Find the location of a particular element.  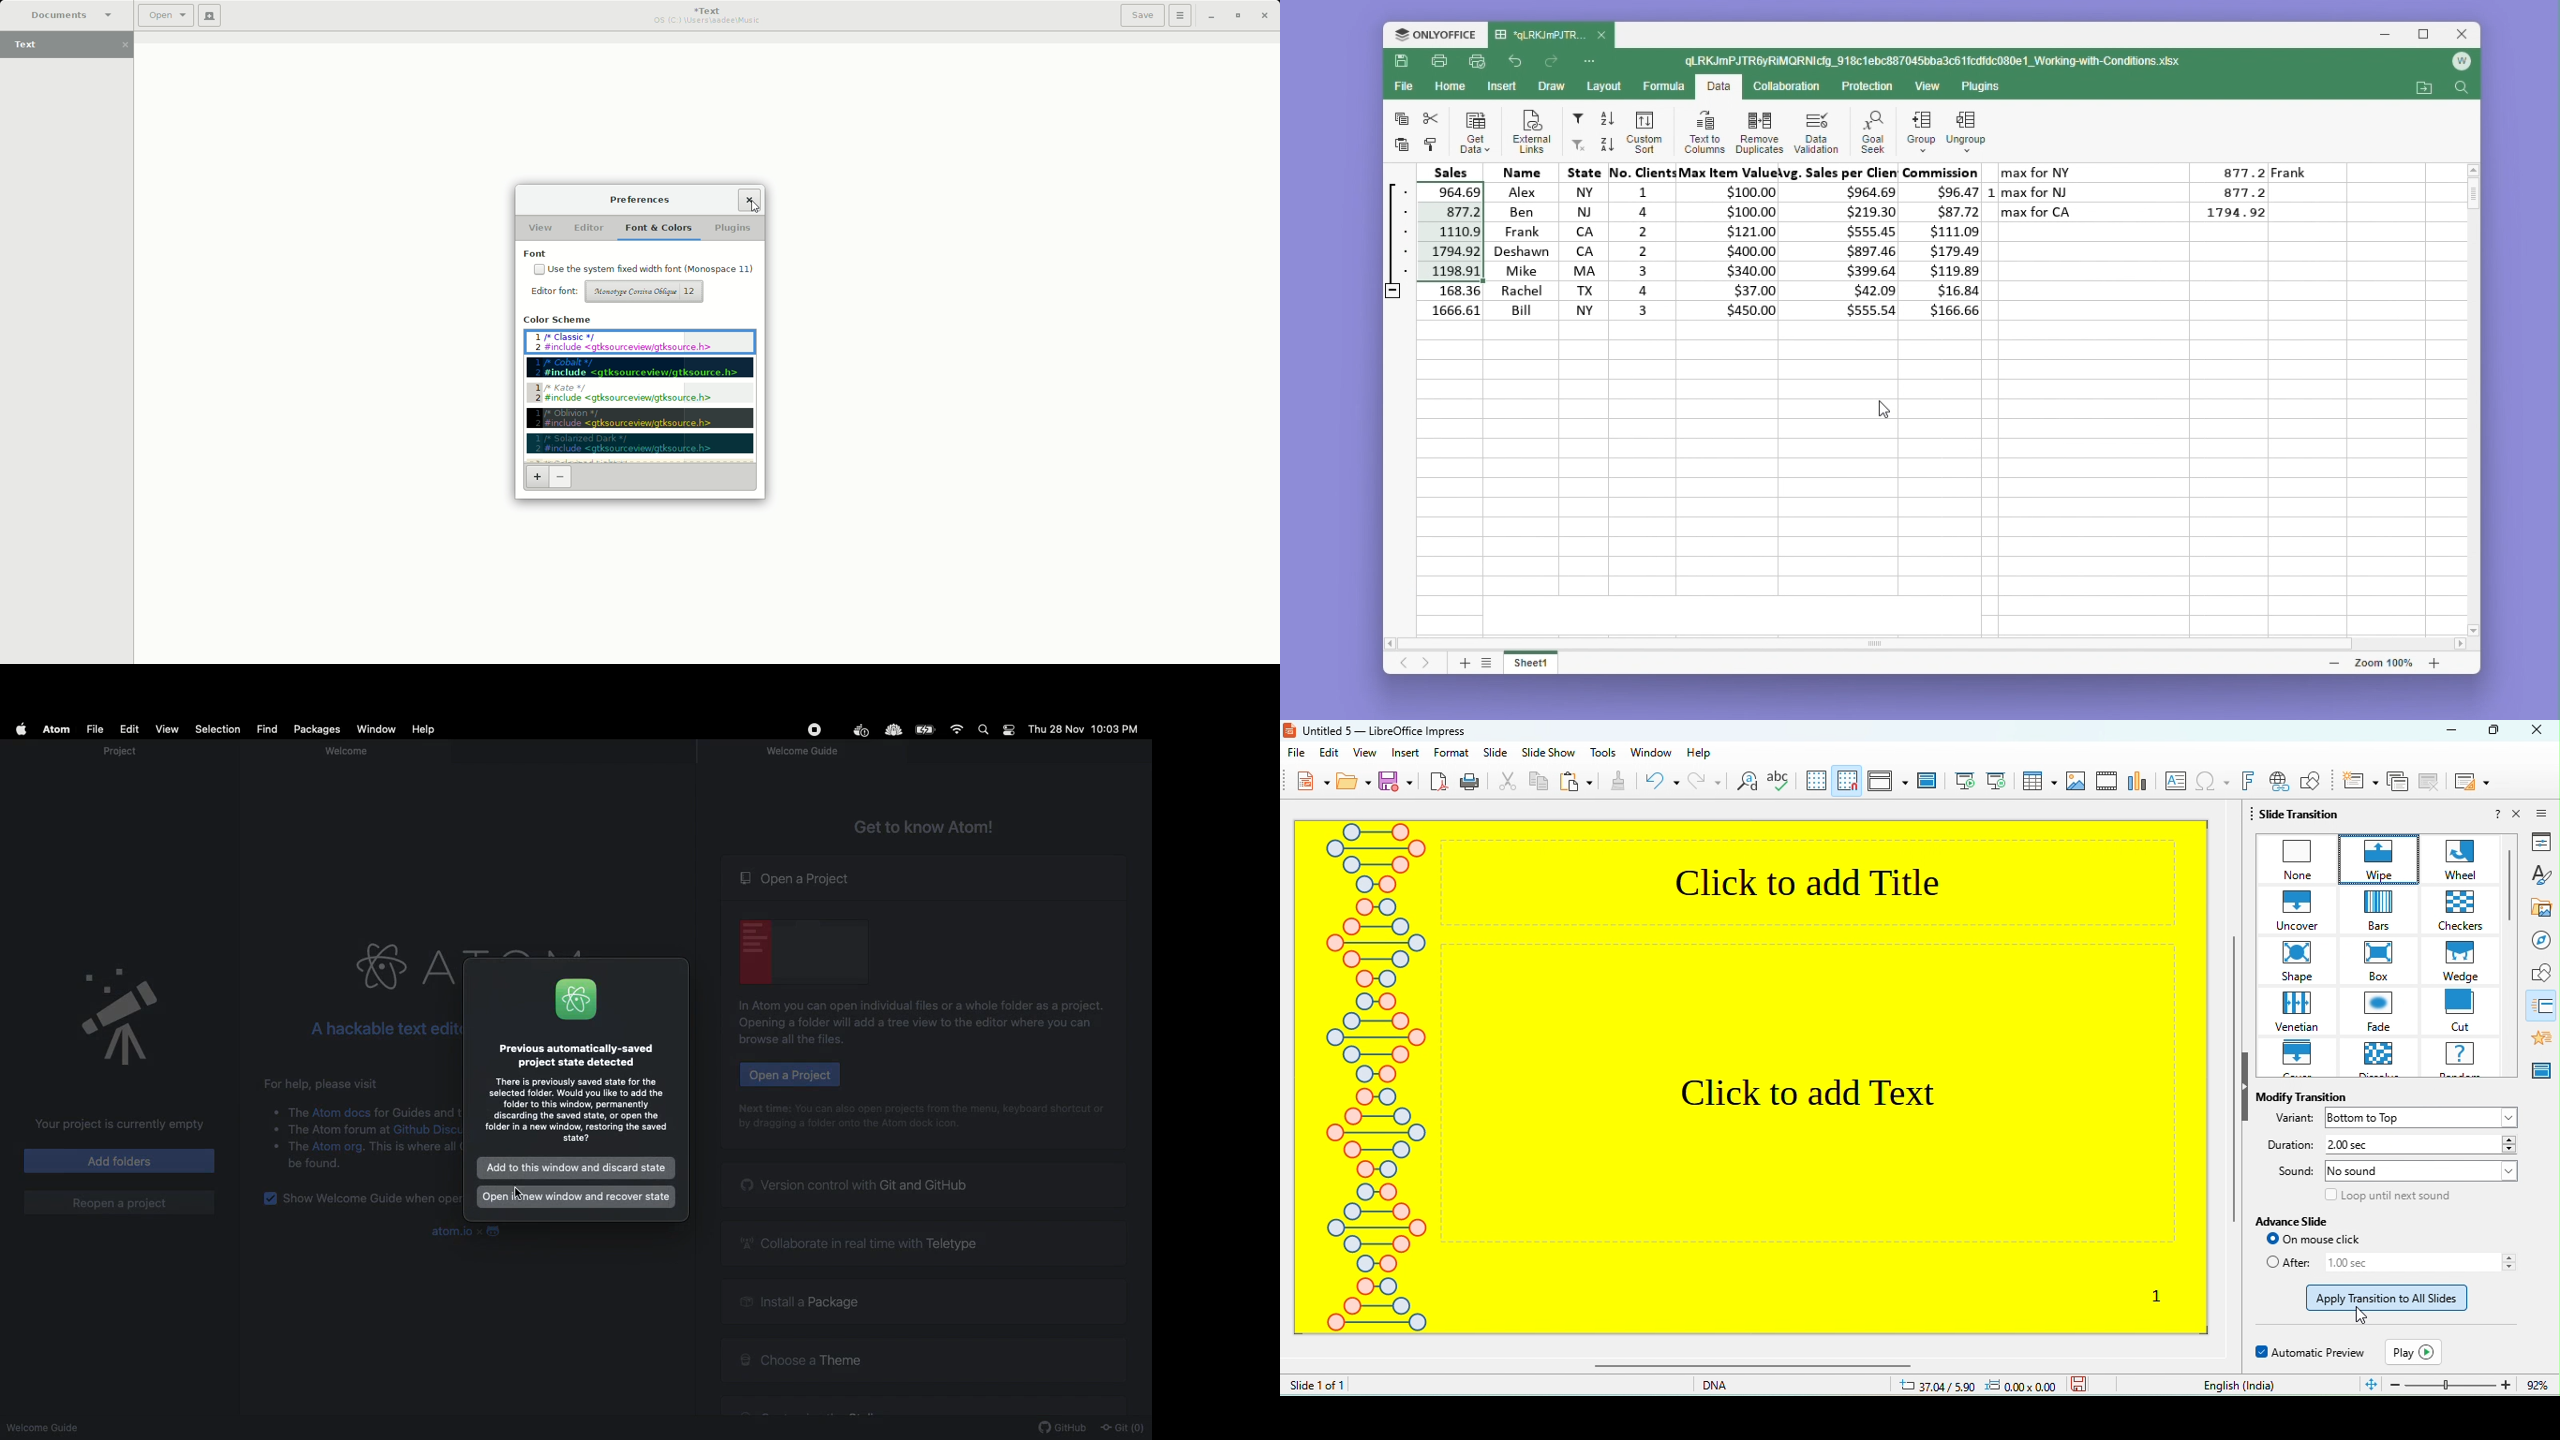

undo is located at coordinates (1662, 782).